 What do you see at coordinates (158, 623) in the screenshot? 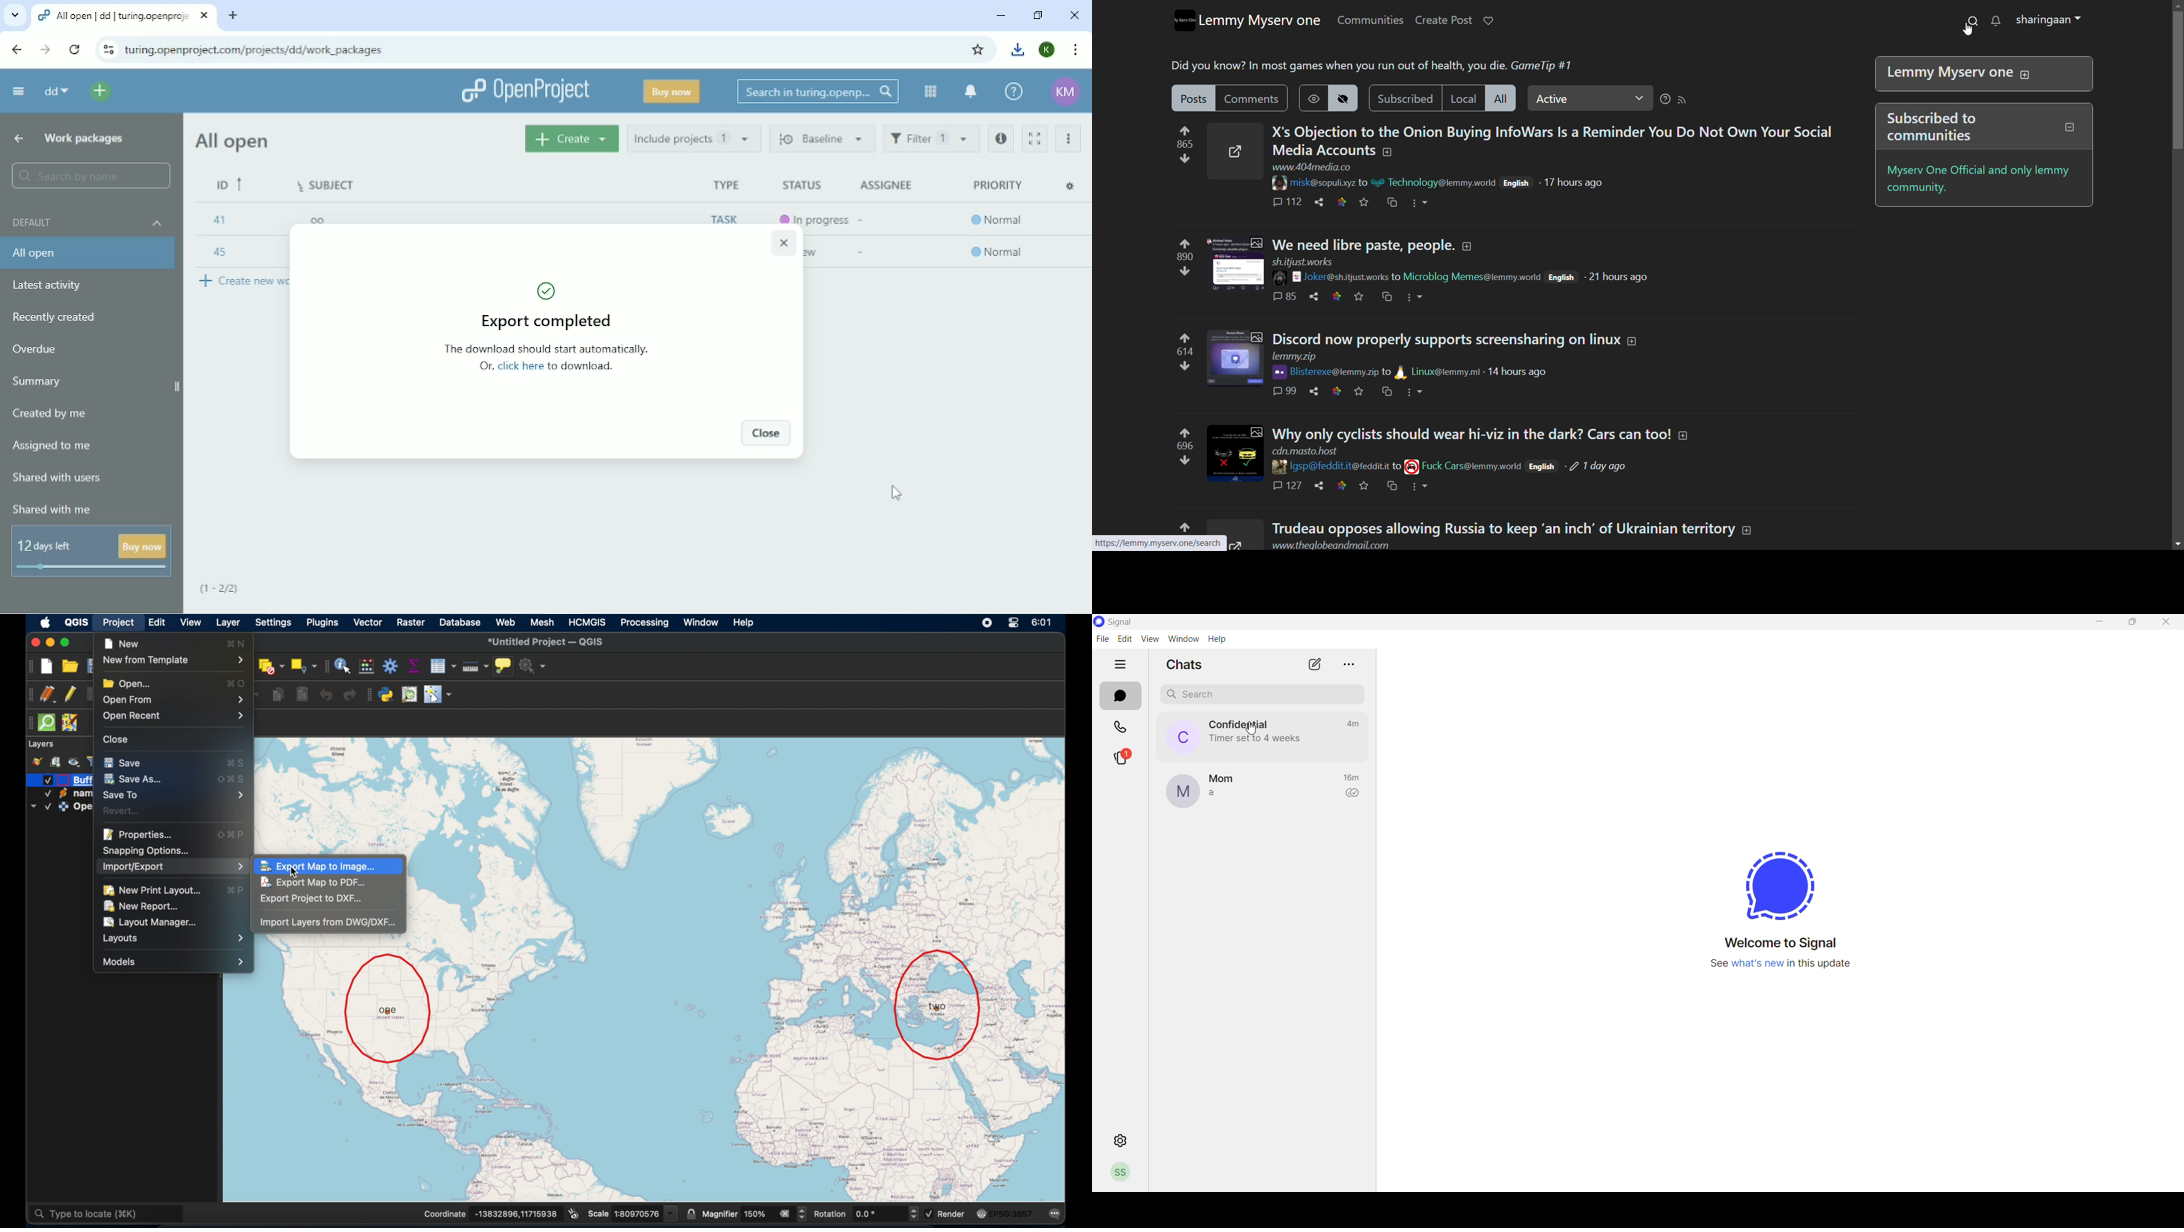
I see `edit` at bounding box center [158, 623].